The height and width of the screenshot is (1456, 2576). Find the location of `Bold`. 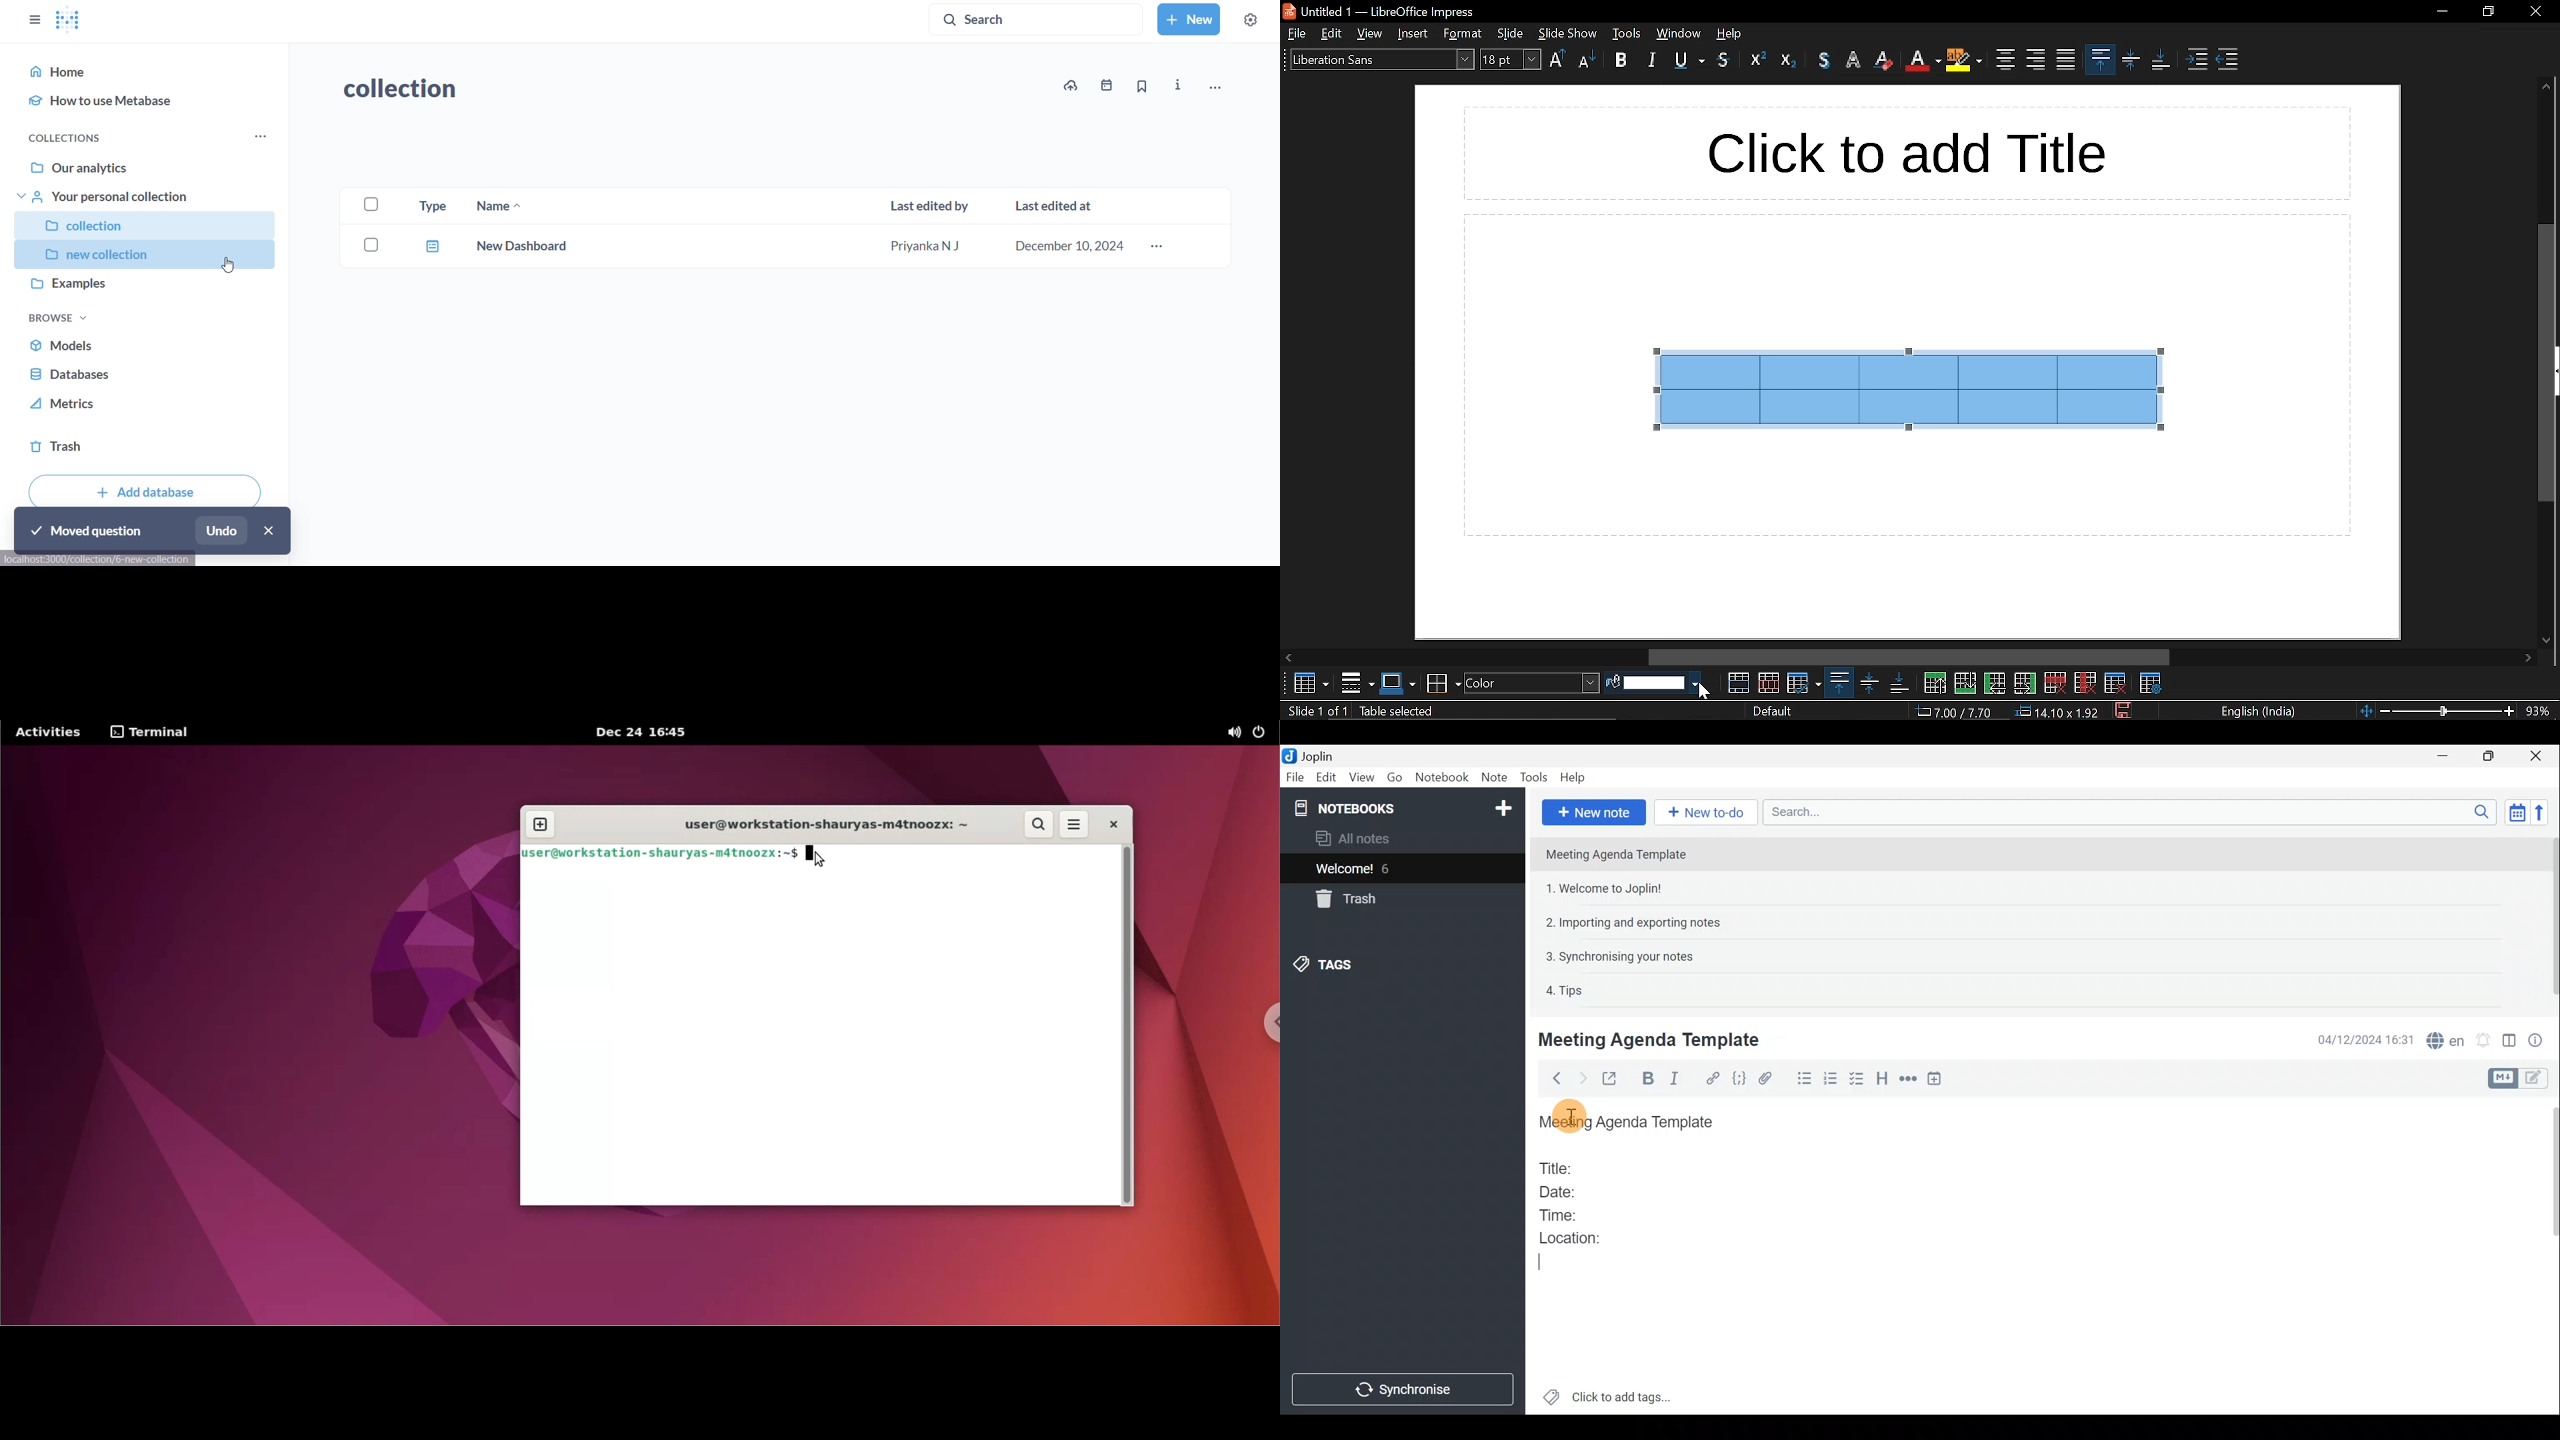

Bold is located at coordinates (1645, 1079).